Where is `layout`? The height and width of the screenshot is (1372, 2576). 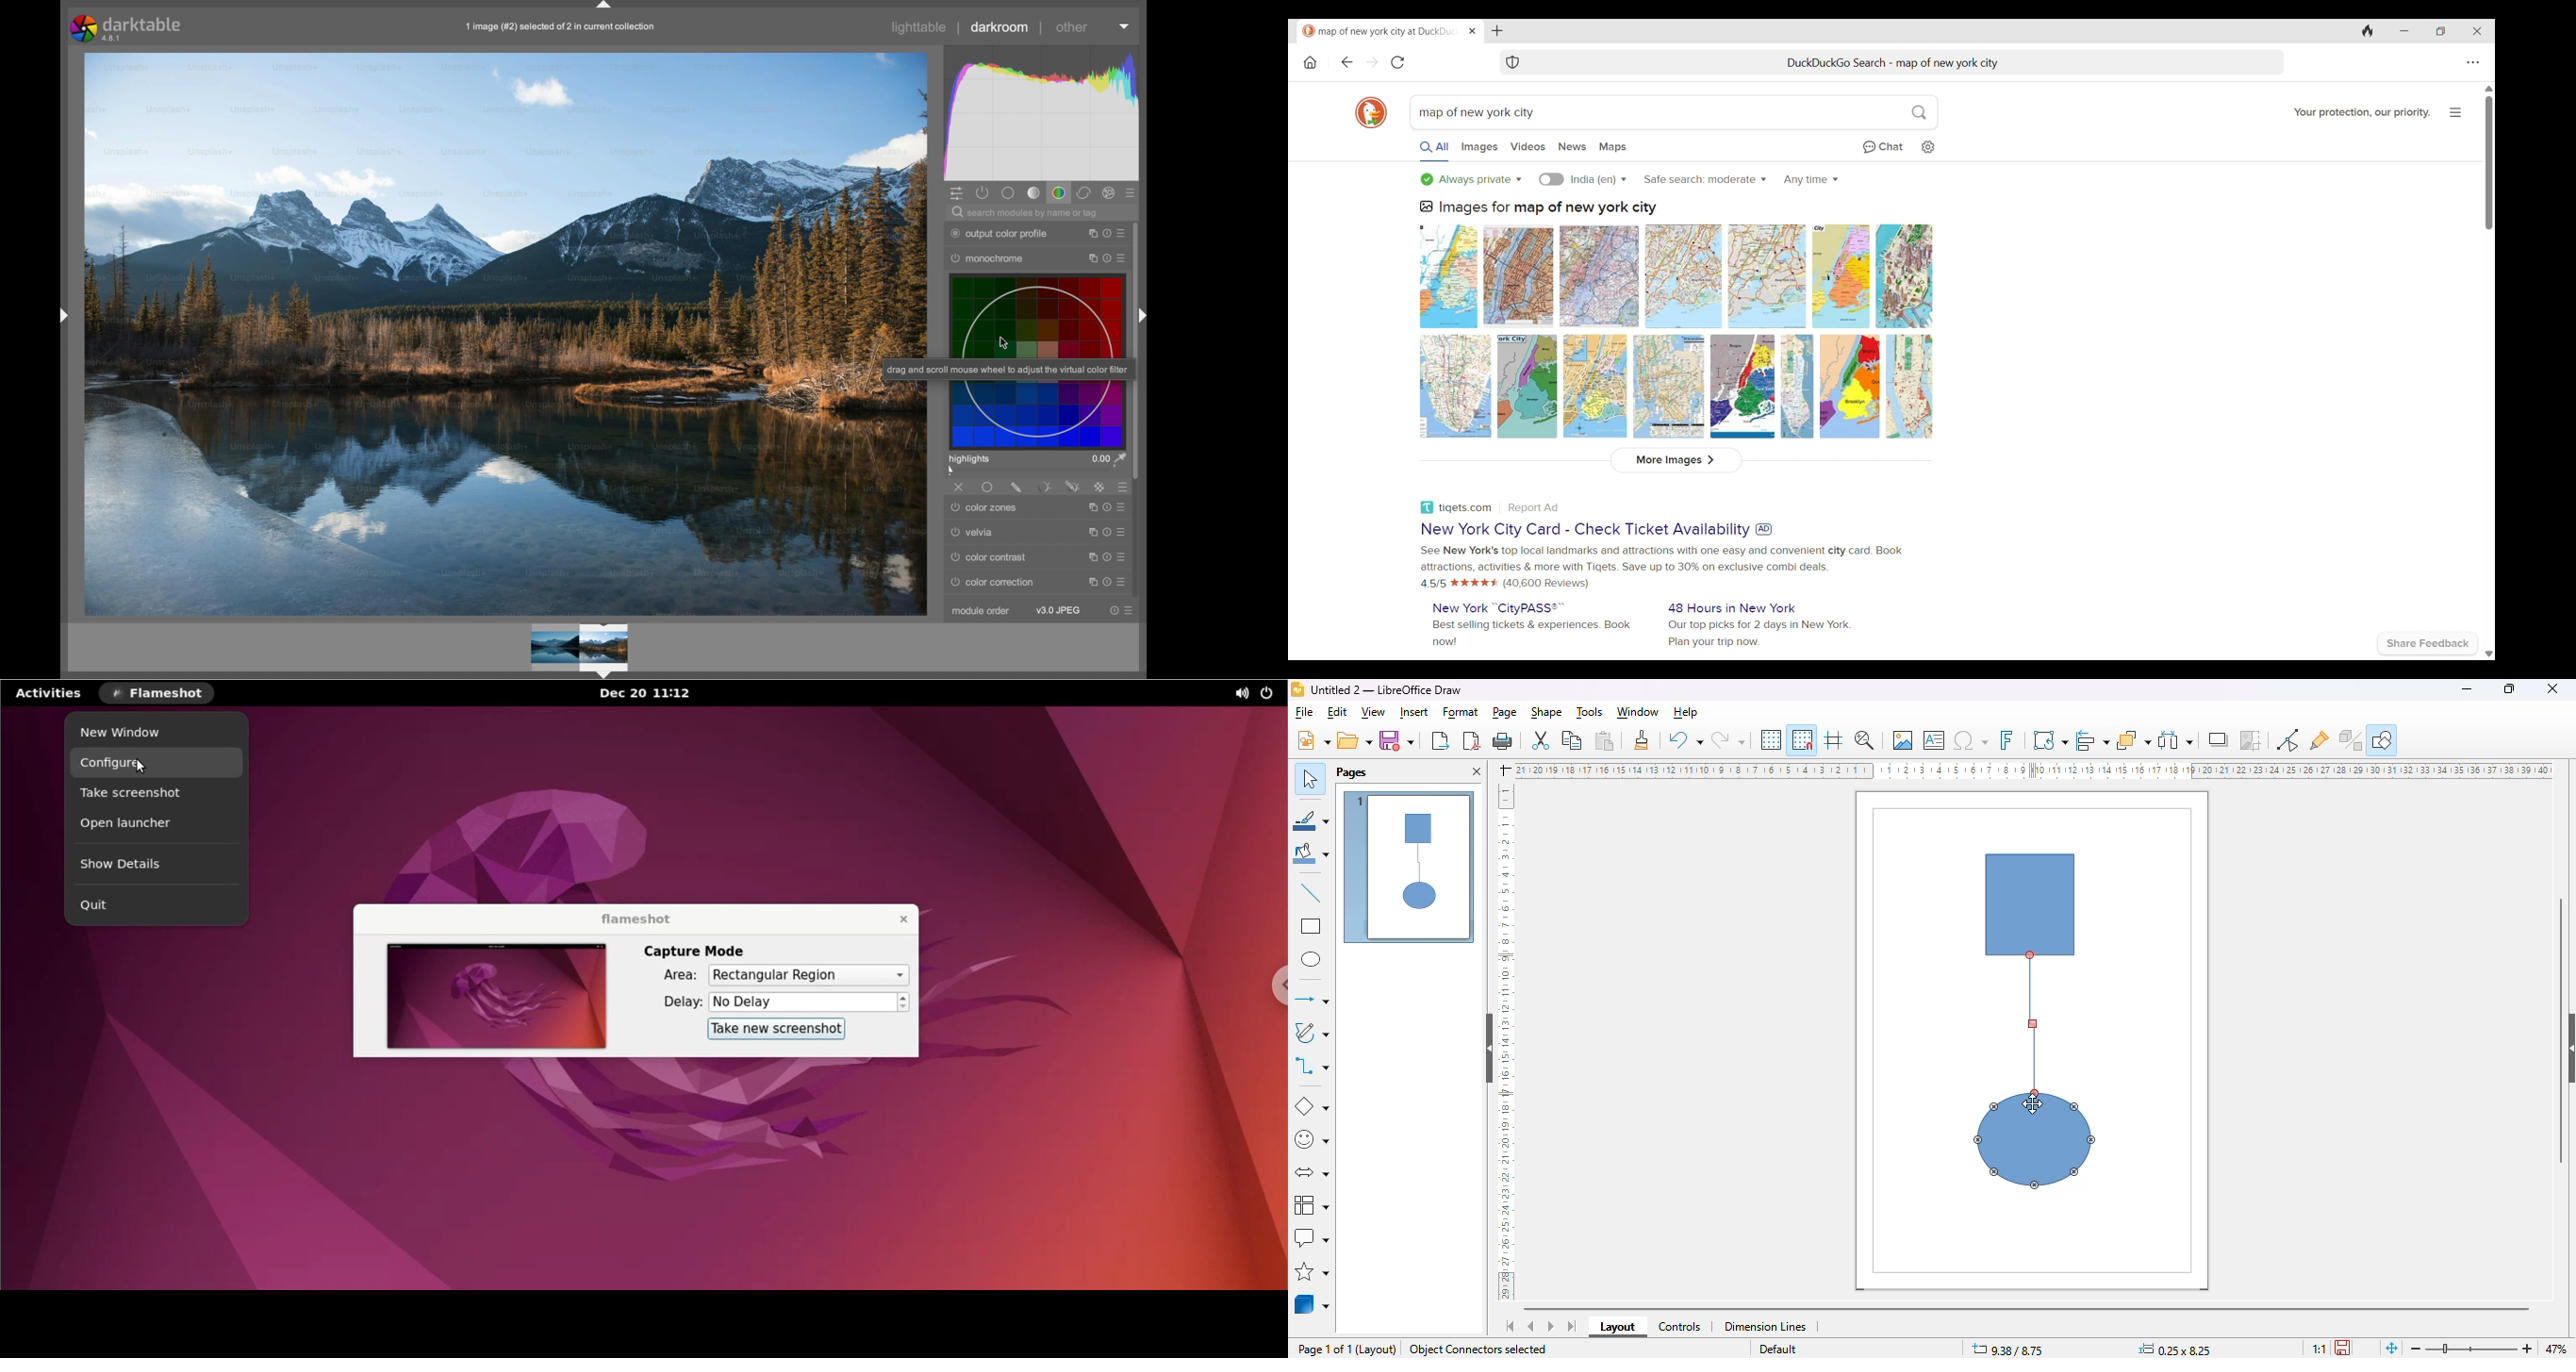
layout is located at coordinates (1618, 1327).